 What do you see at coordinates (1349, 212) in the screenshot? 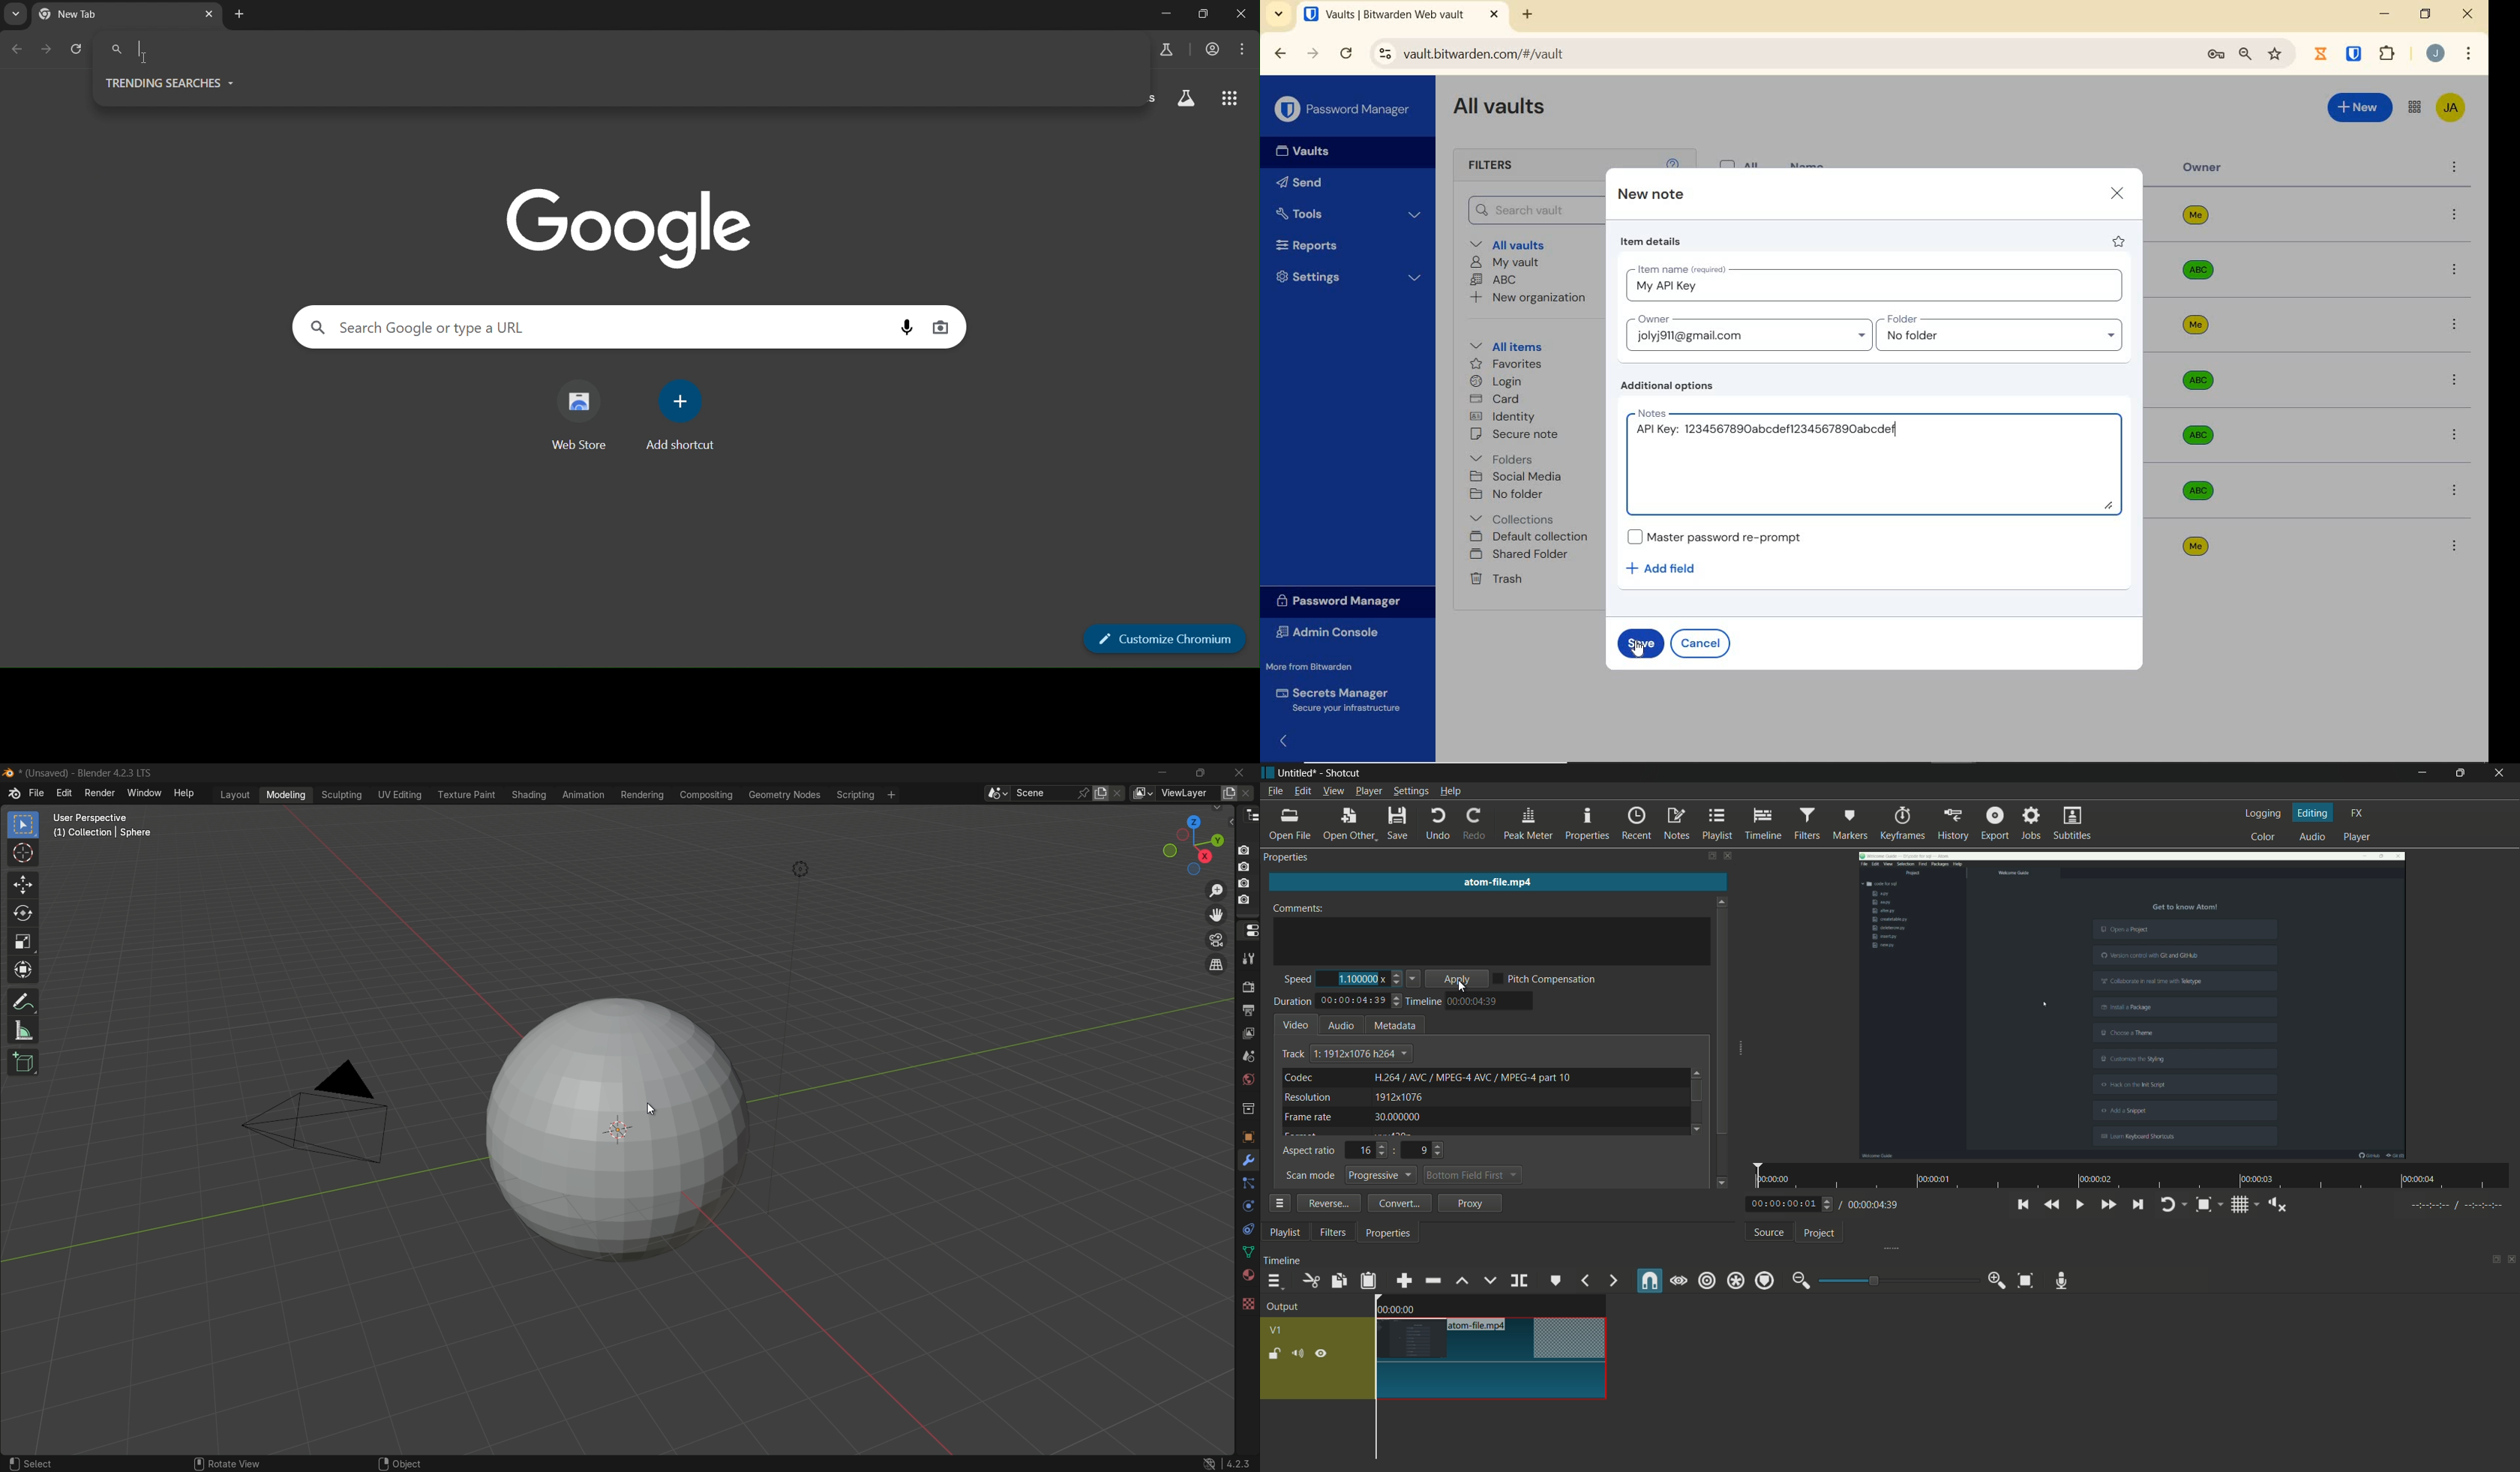
I see `Tools` at bounding box center [1349, 212].